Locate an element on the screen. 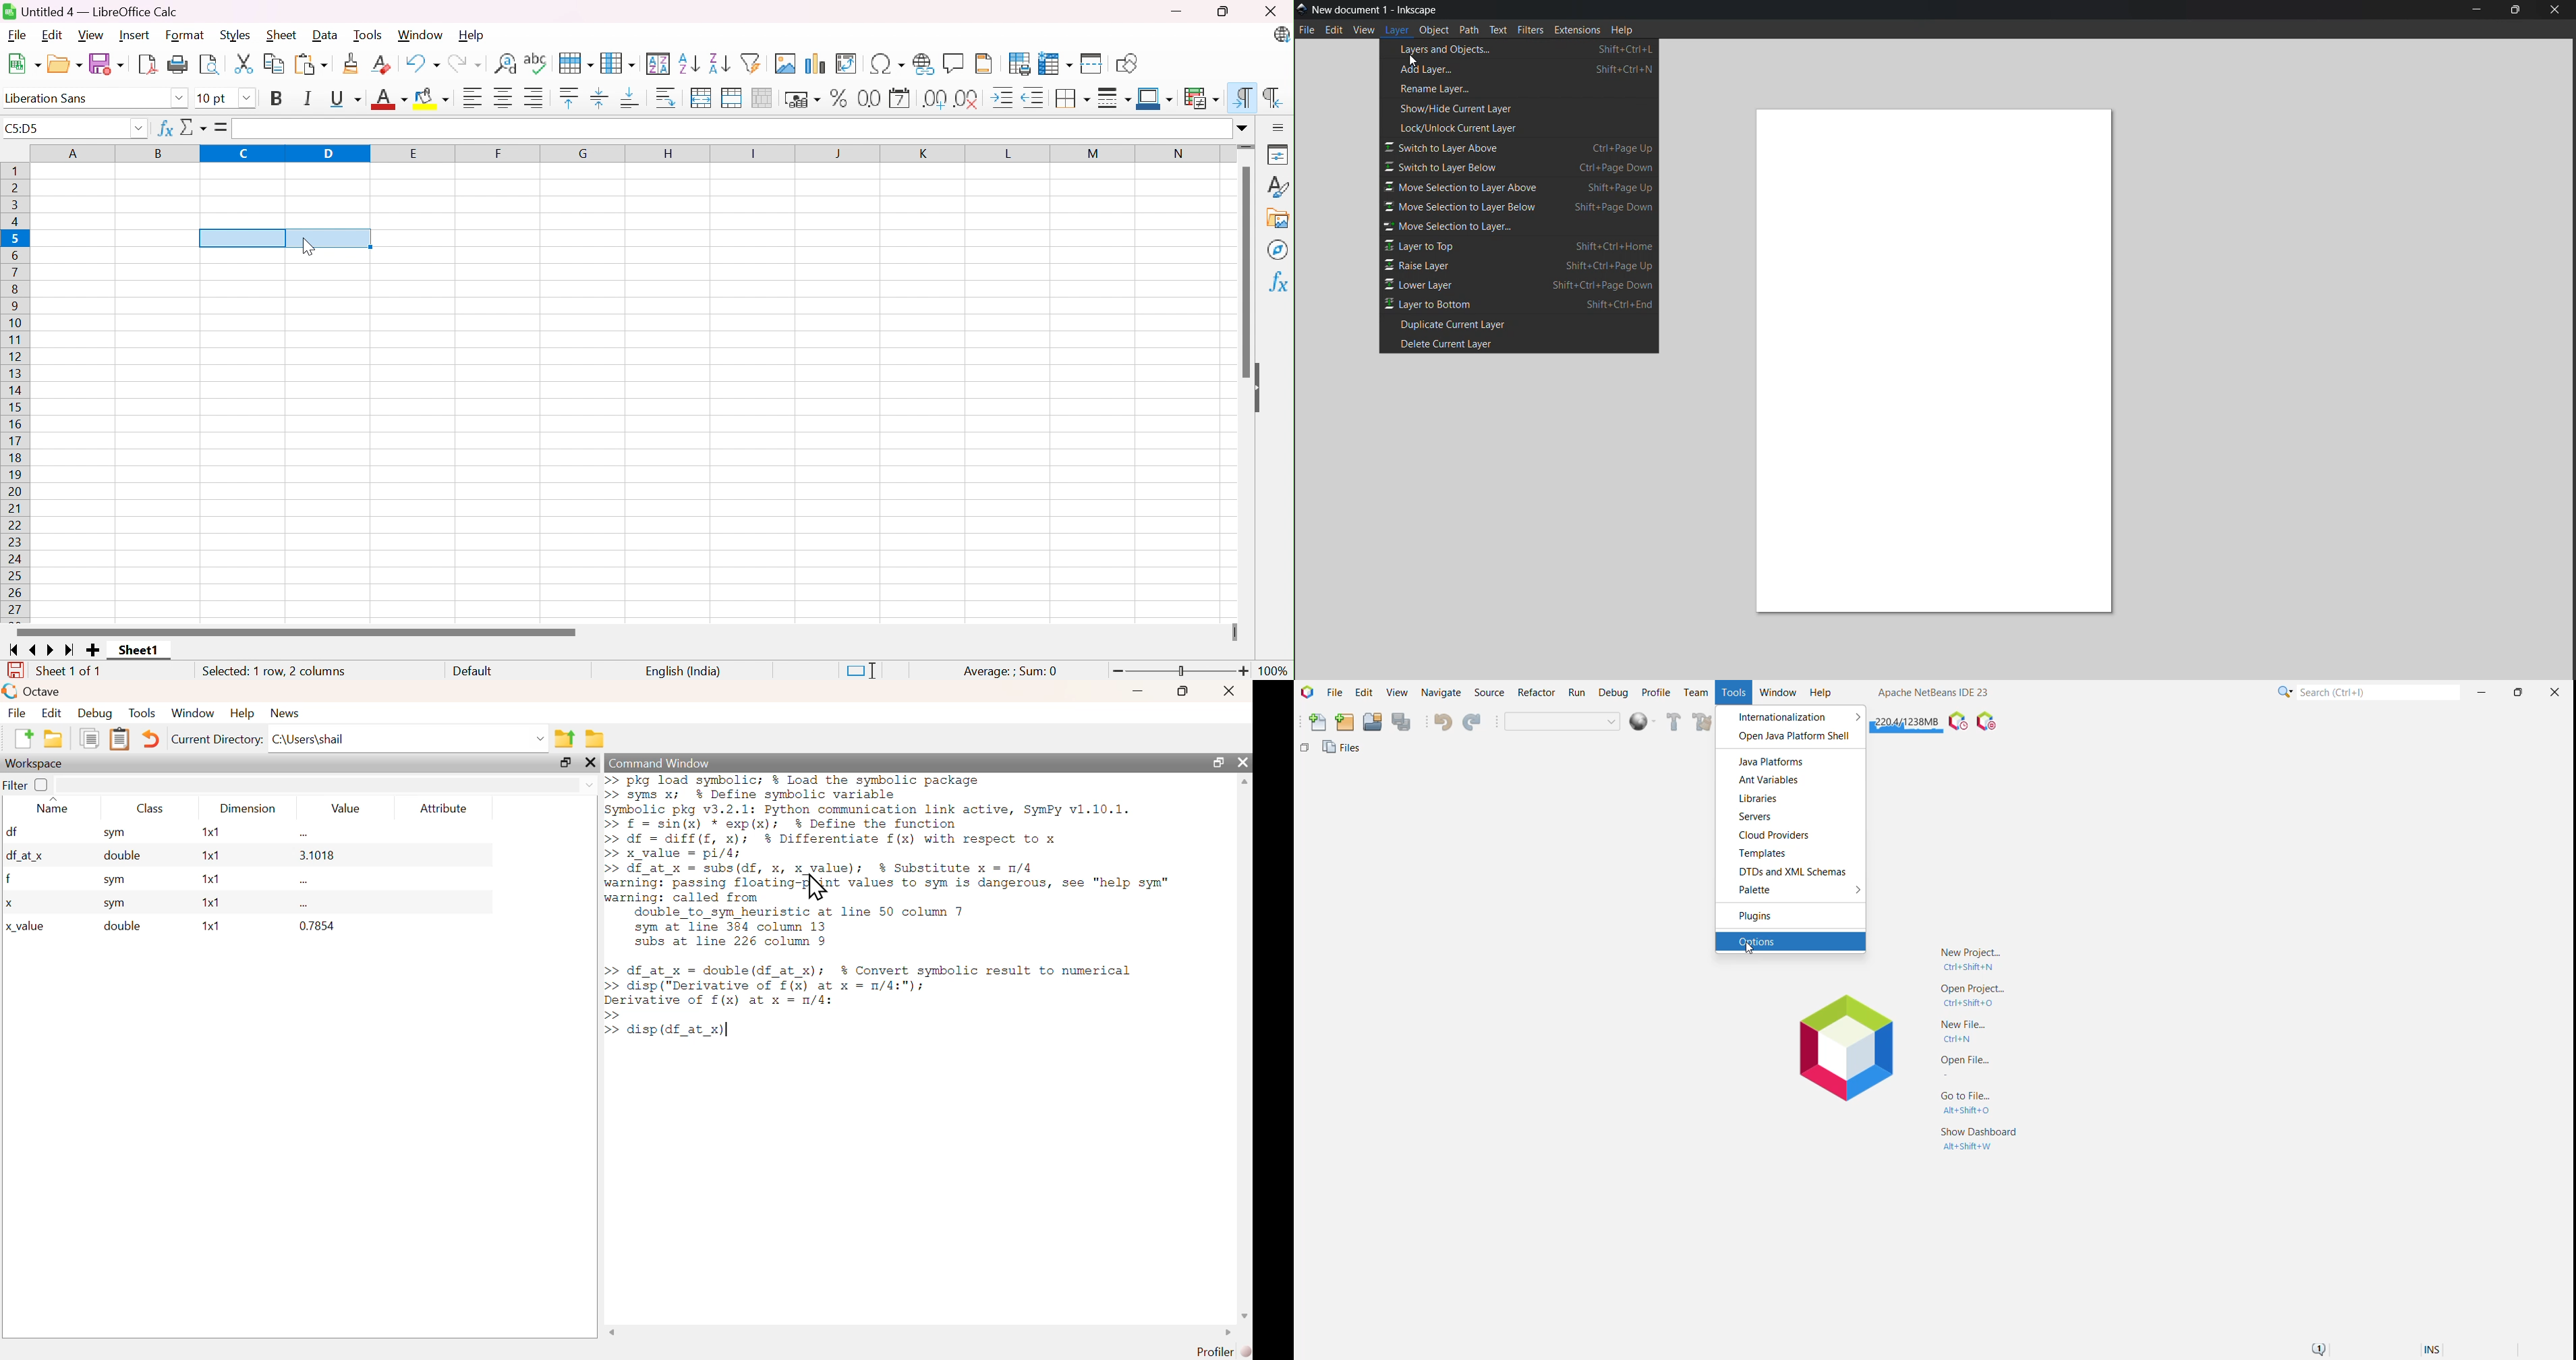 The height and width of the screenshot is (1372, 2576). Styles is located at coordinates (1278, 185).